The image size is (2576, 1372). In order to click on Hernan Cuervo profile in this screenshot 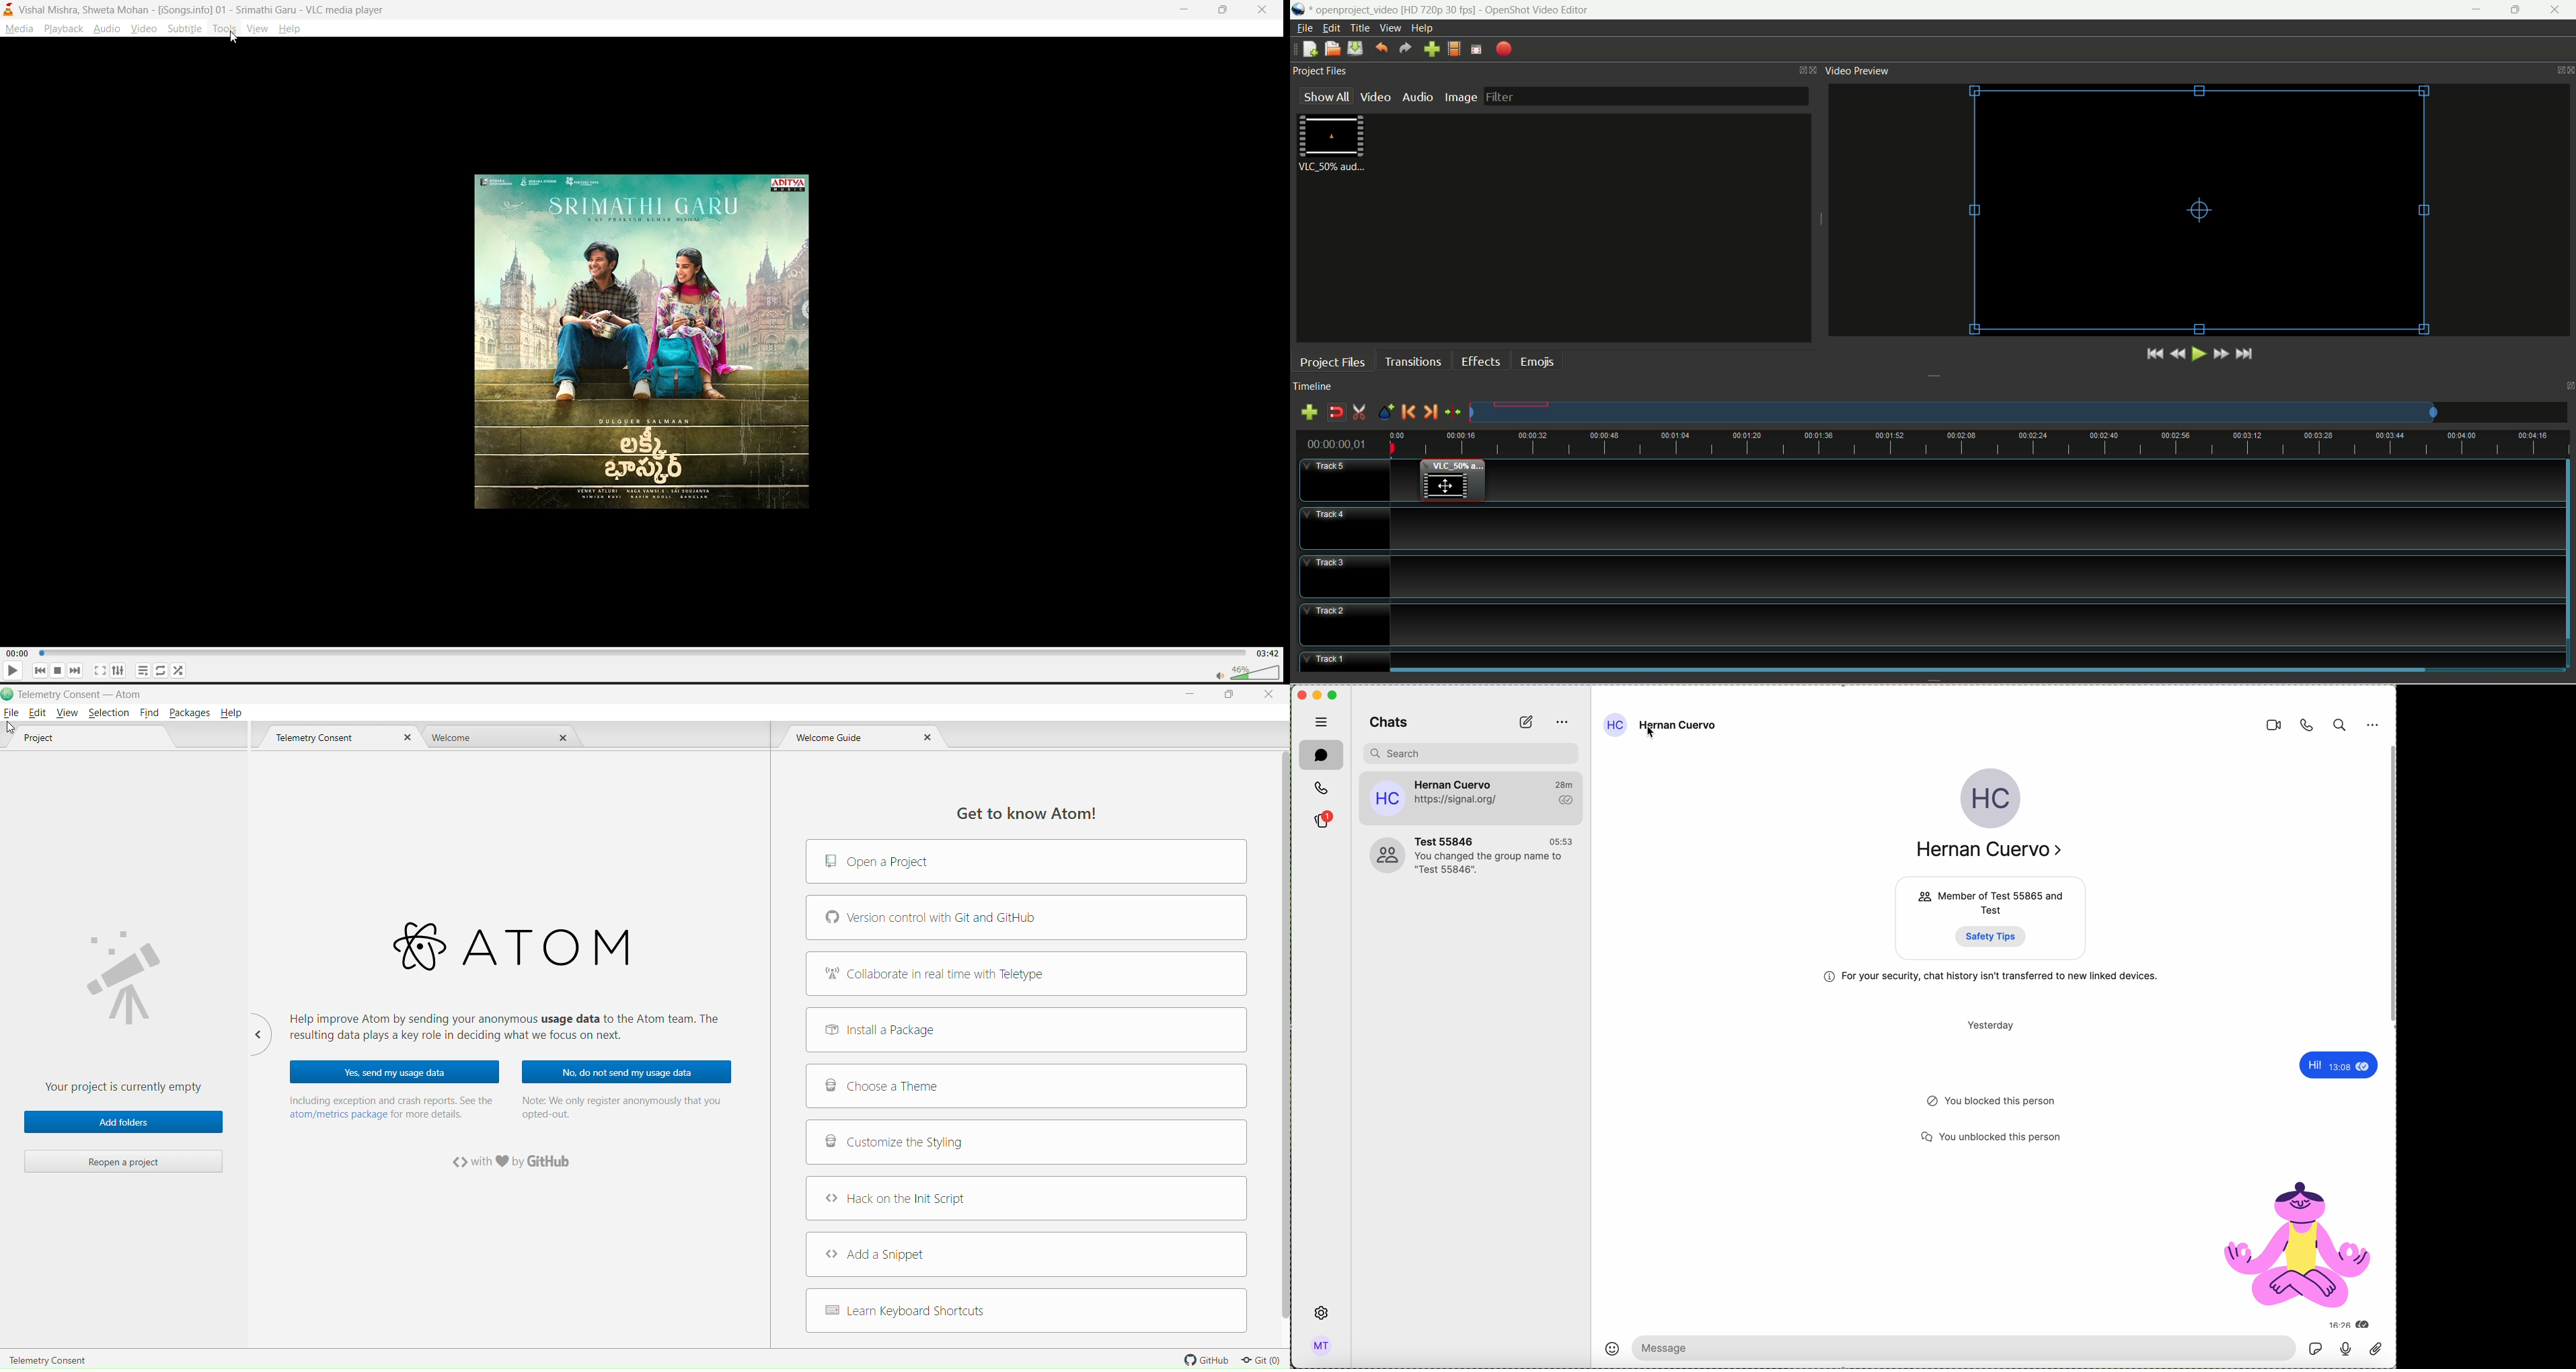, I will do `click(1992, 799)`.